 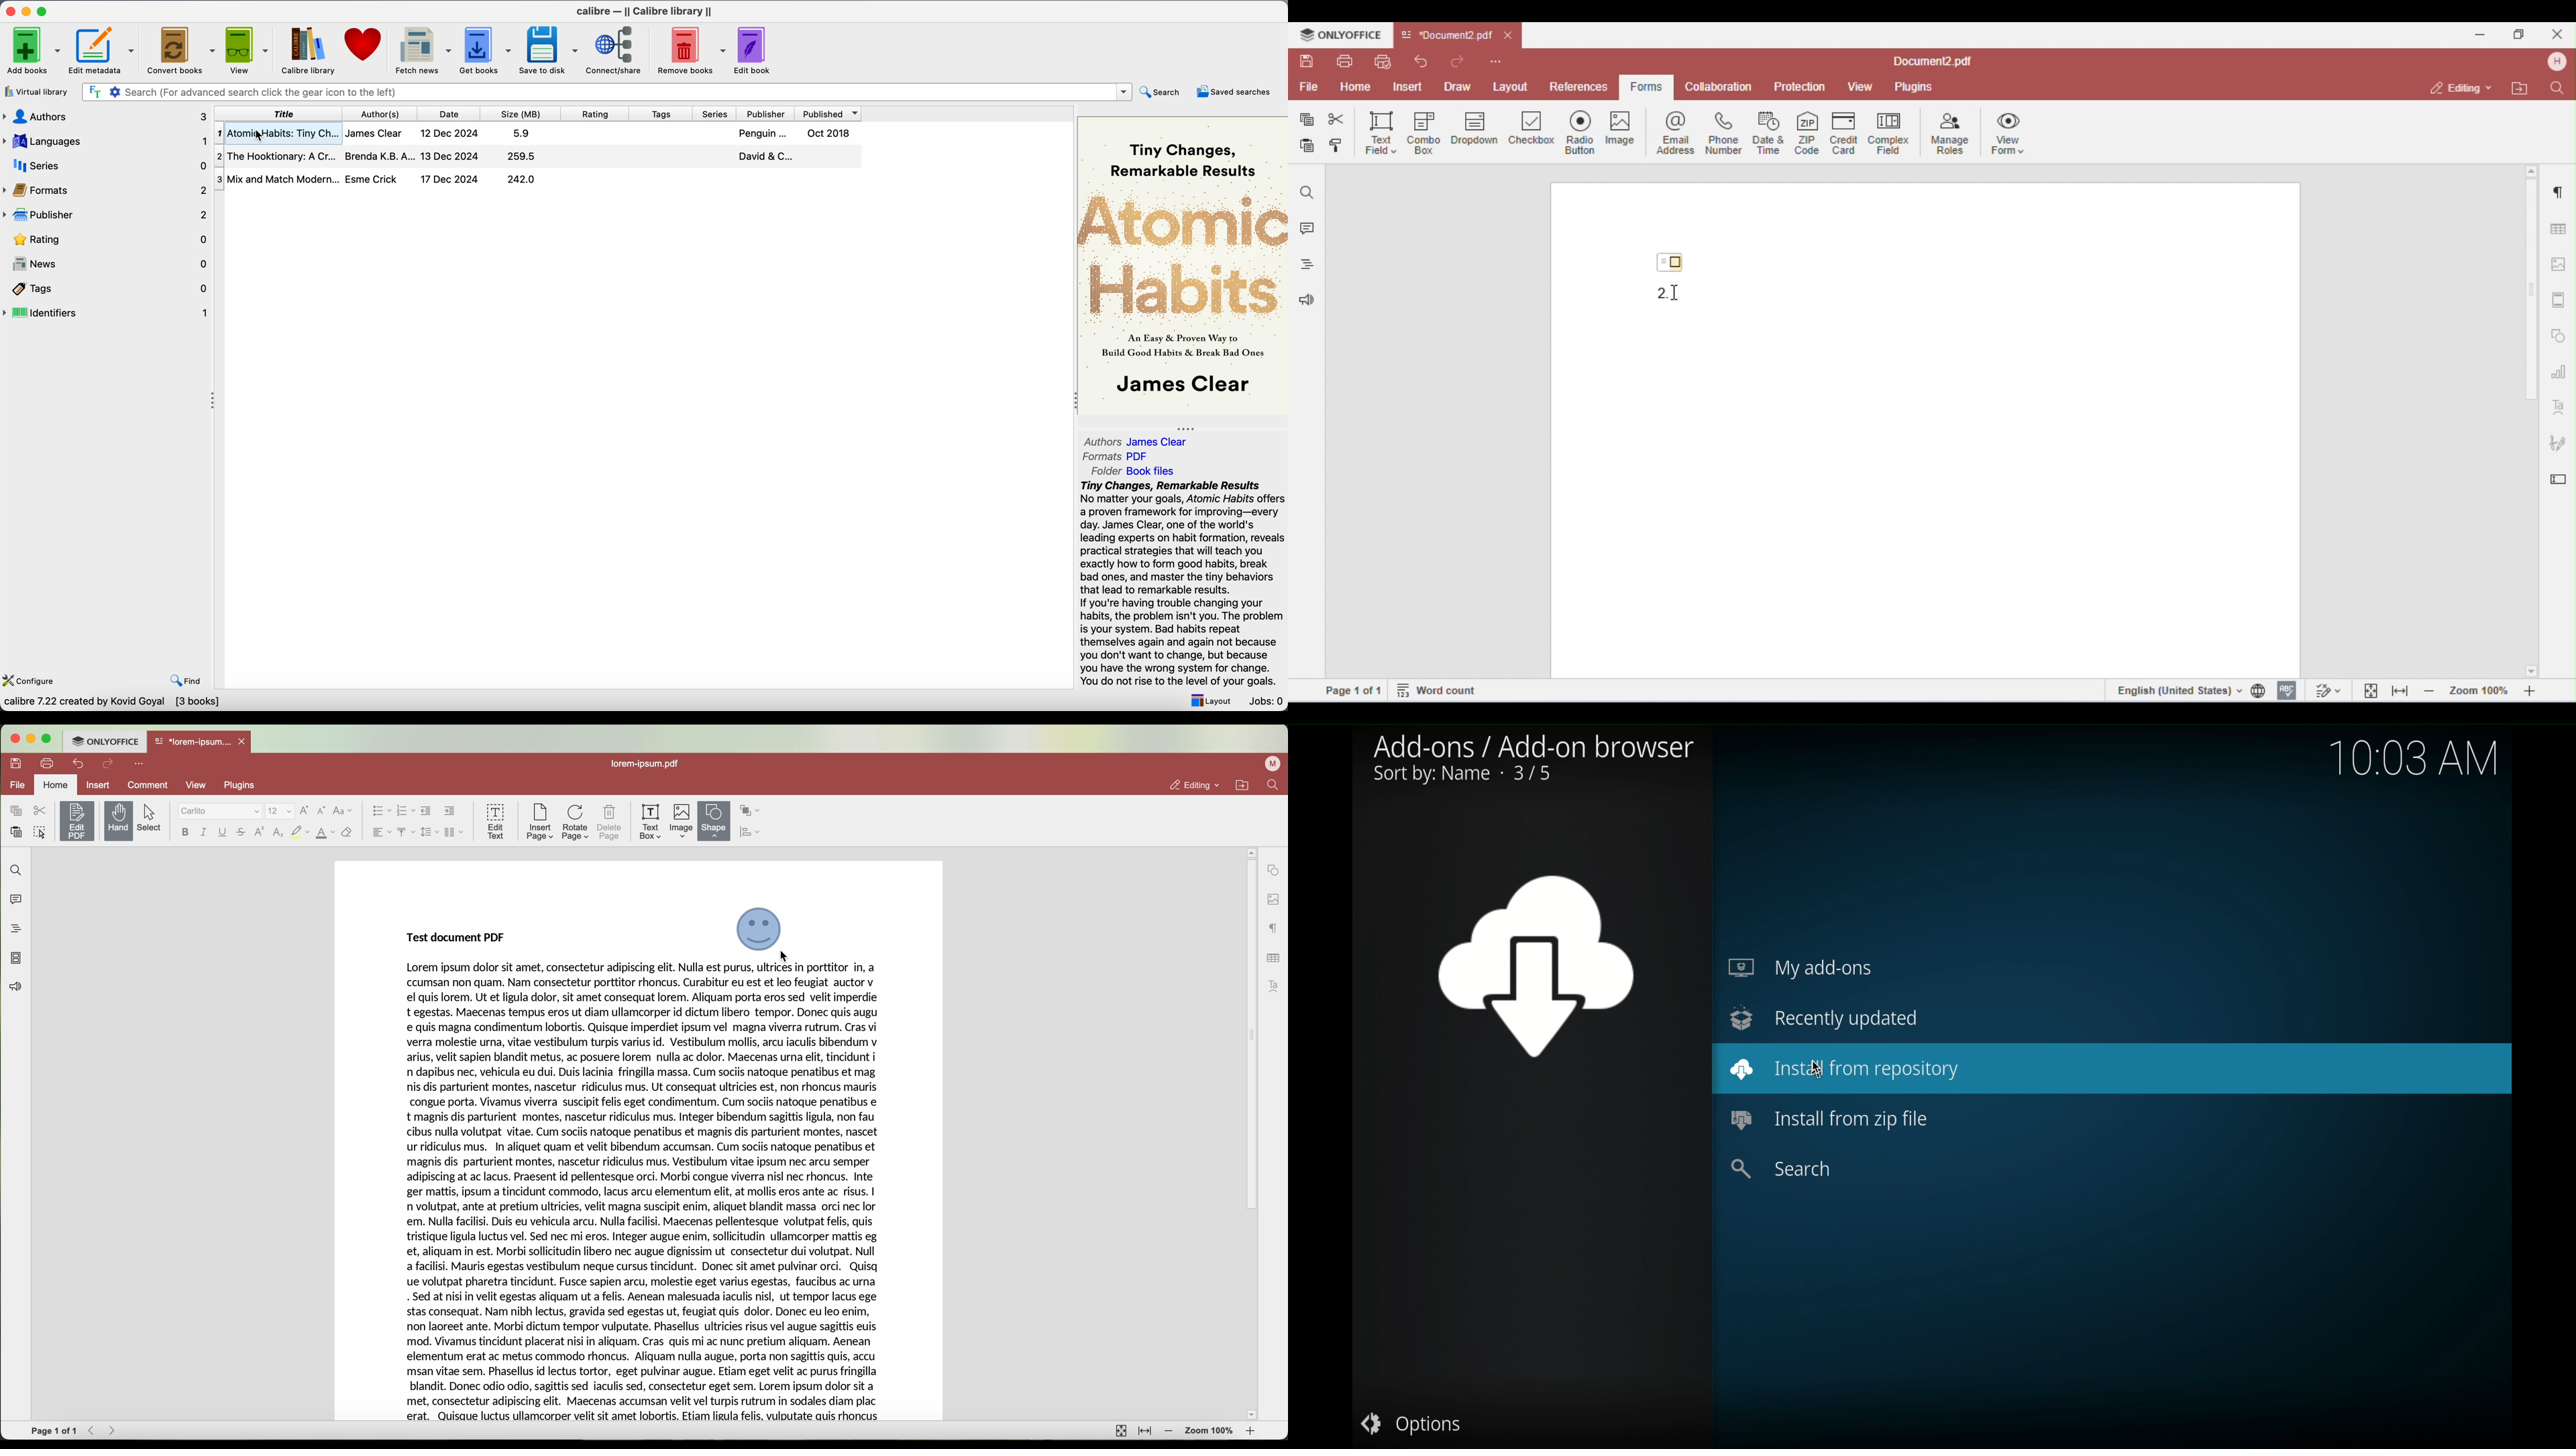 What do you see at coordinates (106, 116) in the screenshot?
I see `authors` at bounding box center [106, 116].